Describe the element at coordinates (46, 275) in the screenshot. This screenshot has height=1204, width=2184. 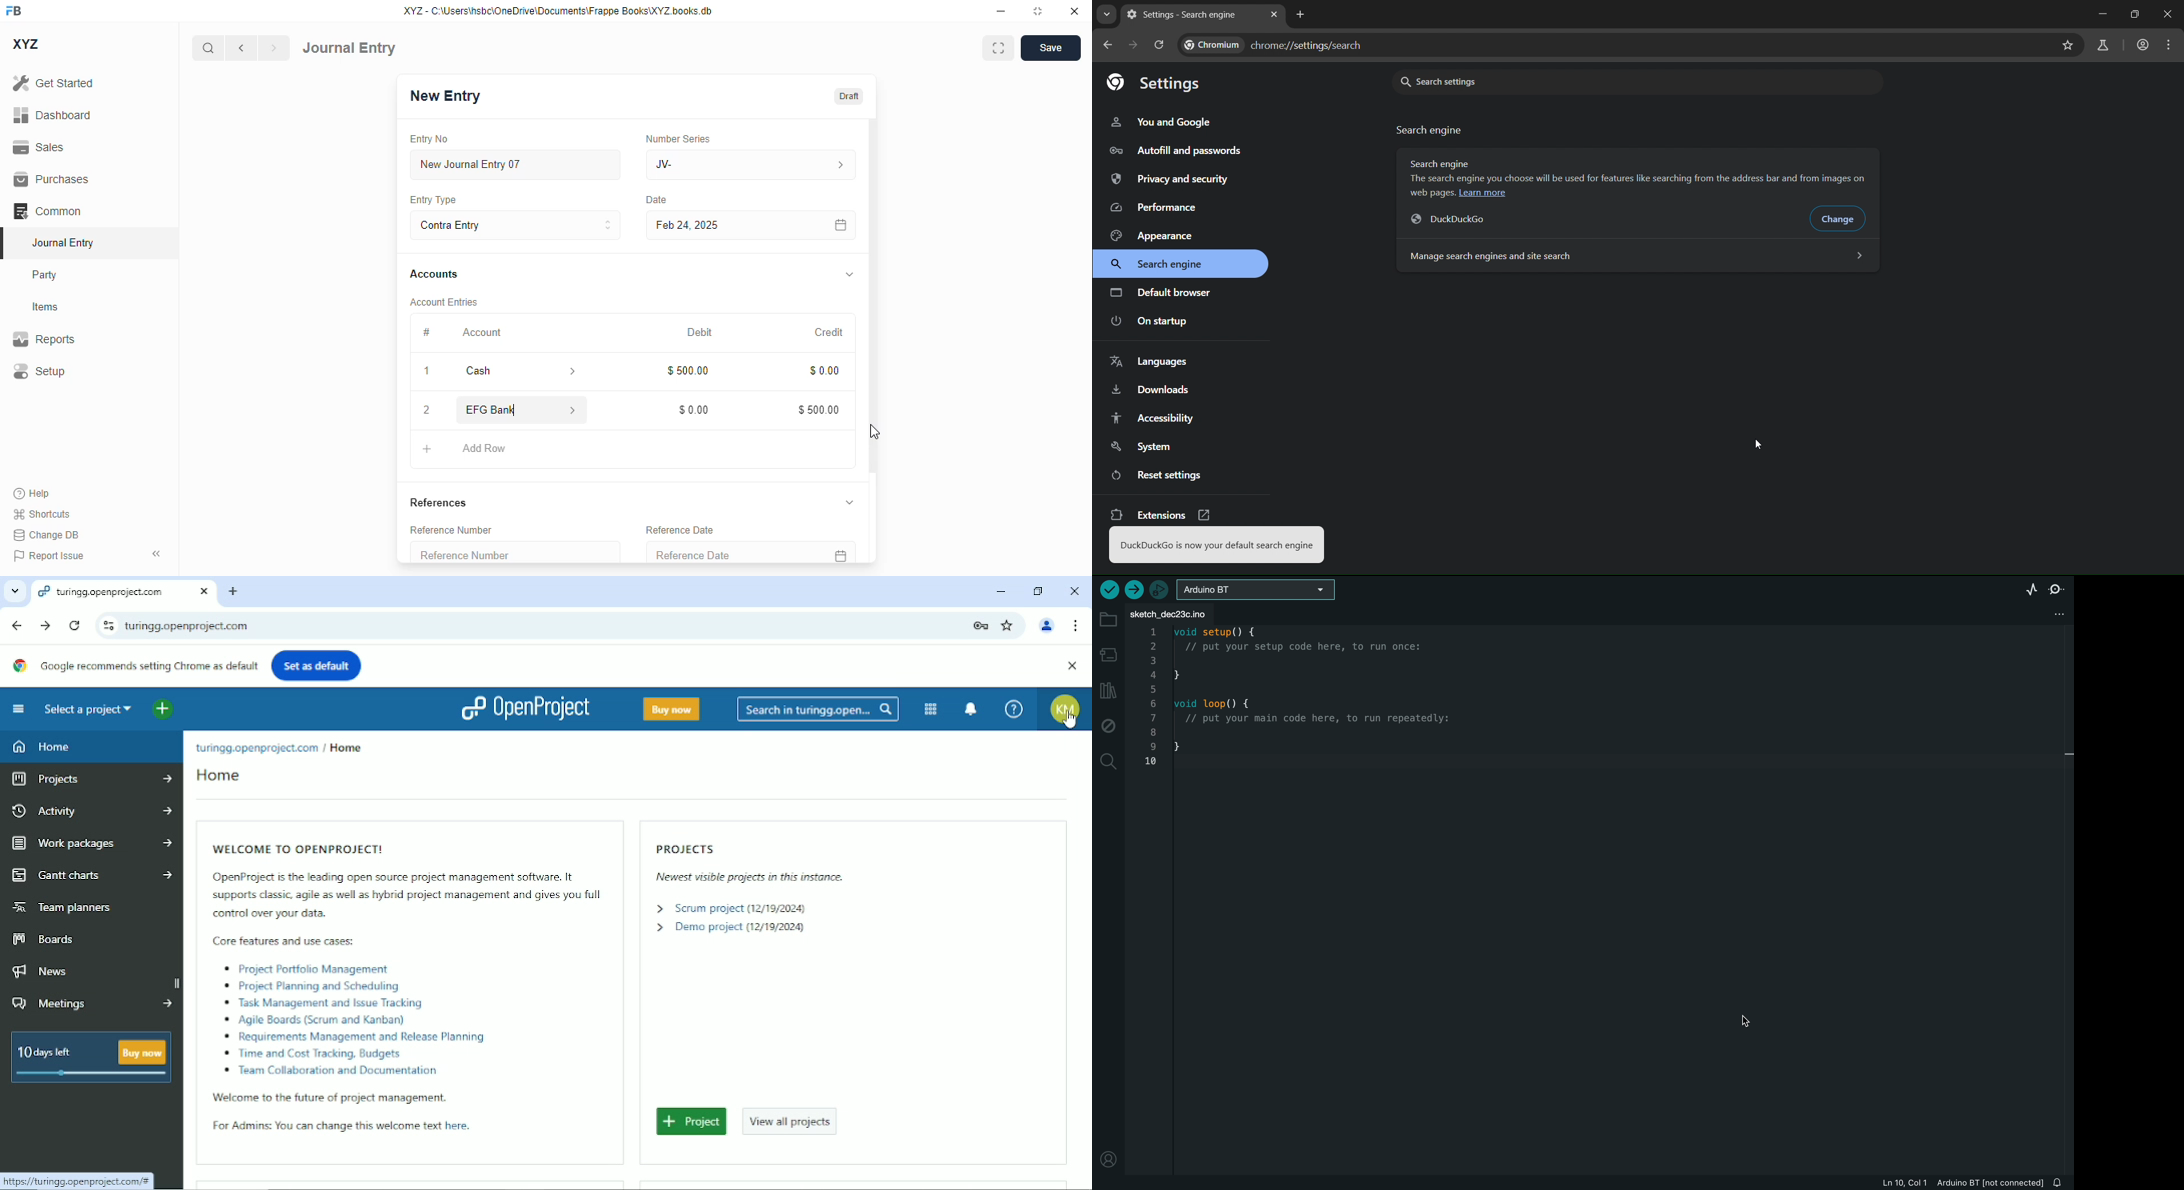
I see `party` at that location.